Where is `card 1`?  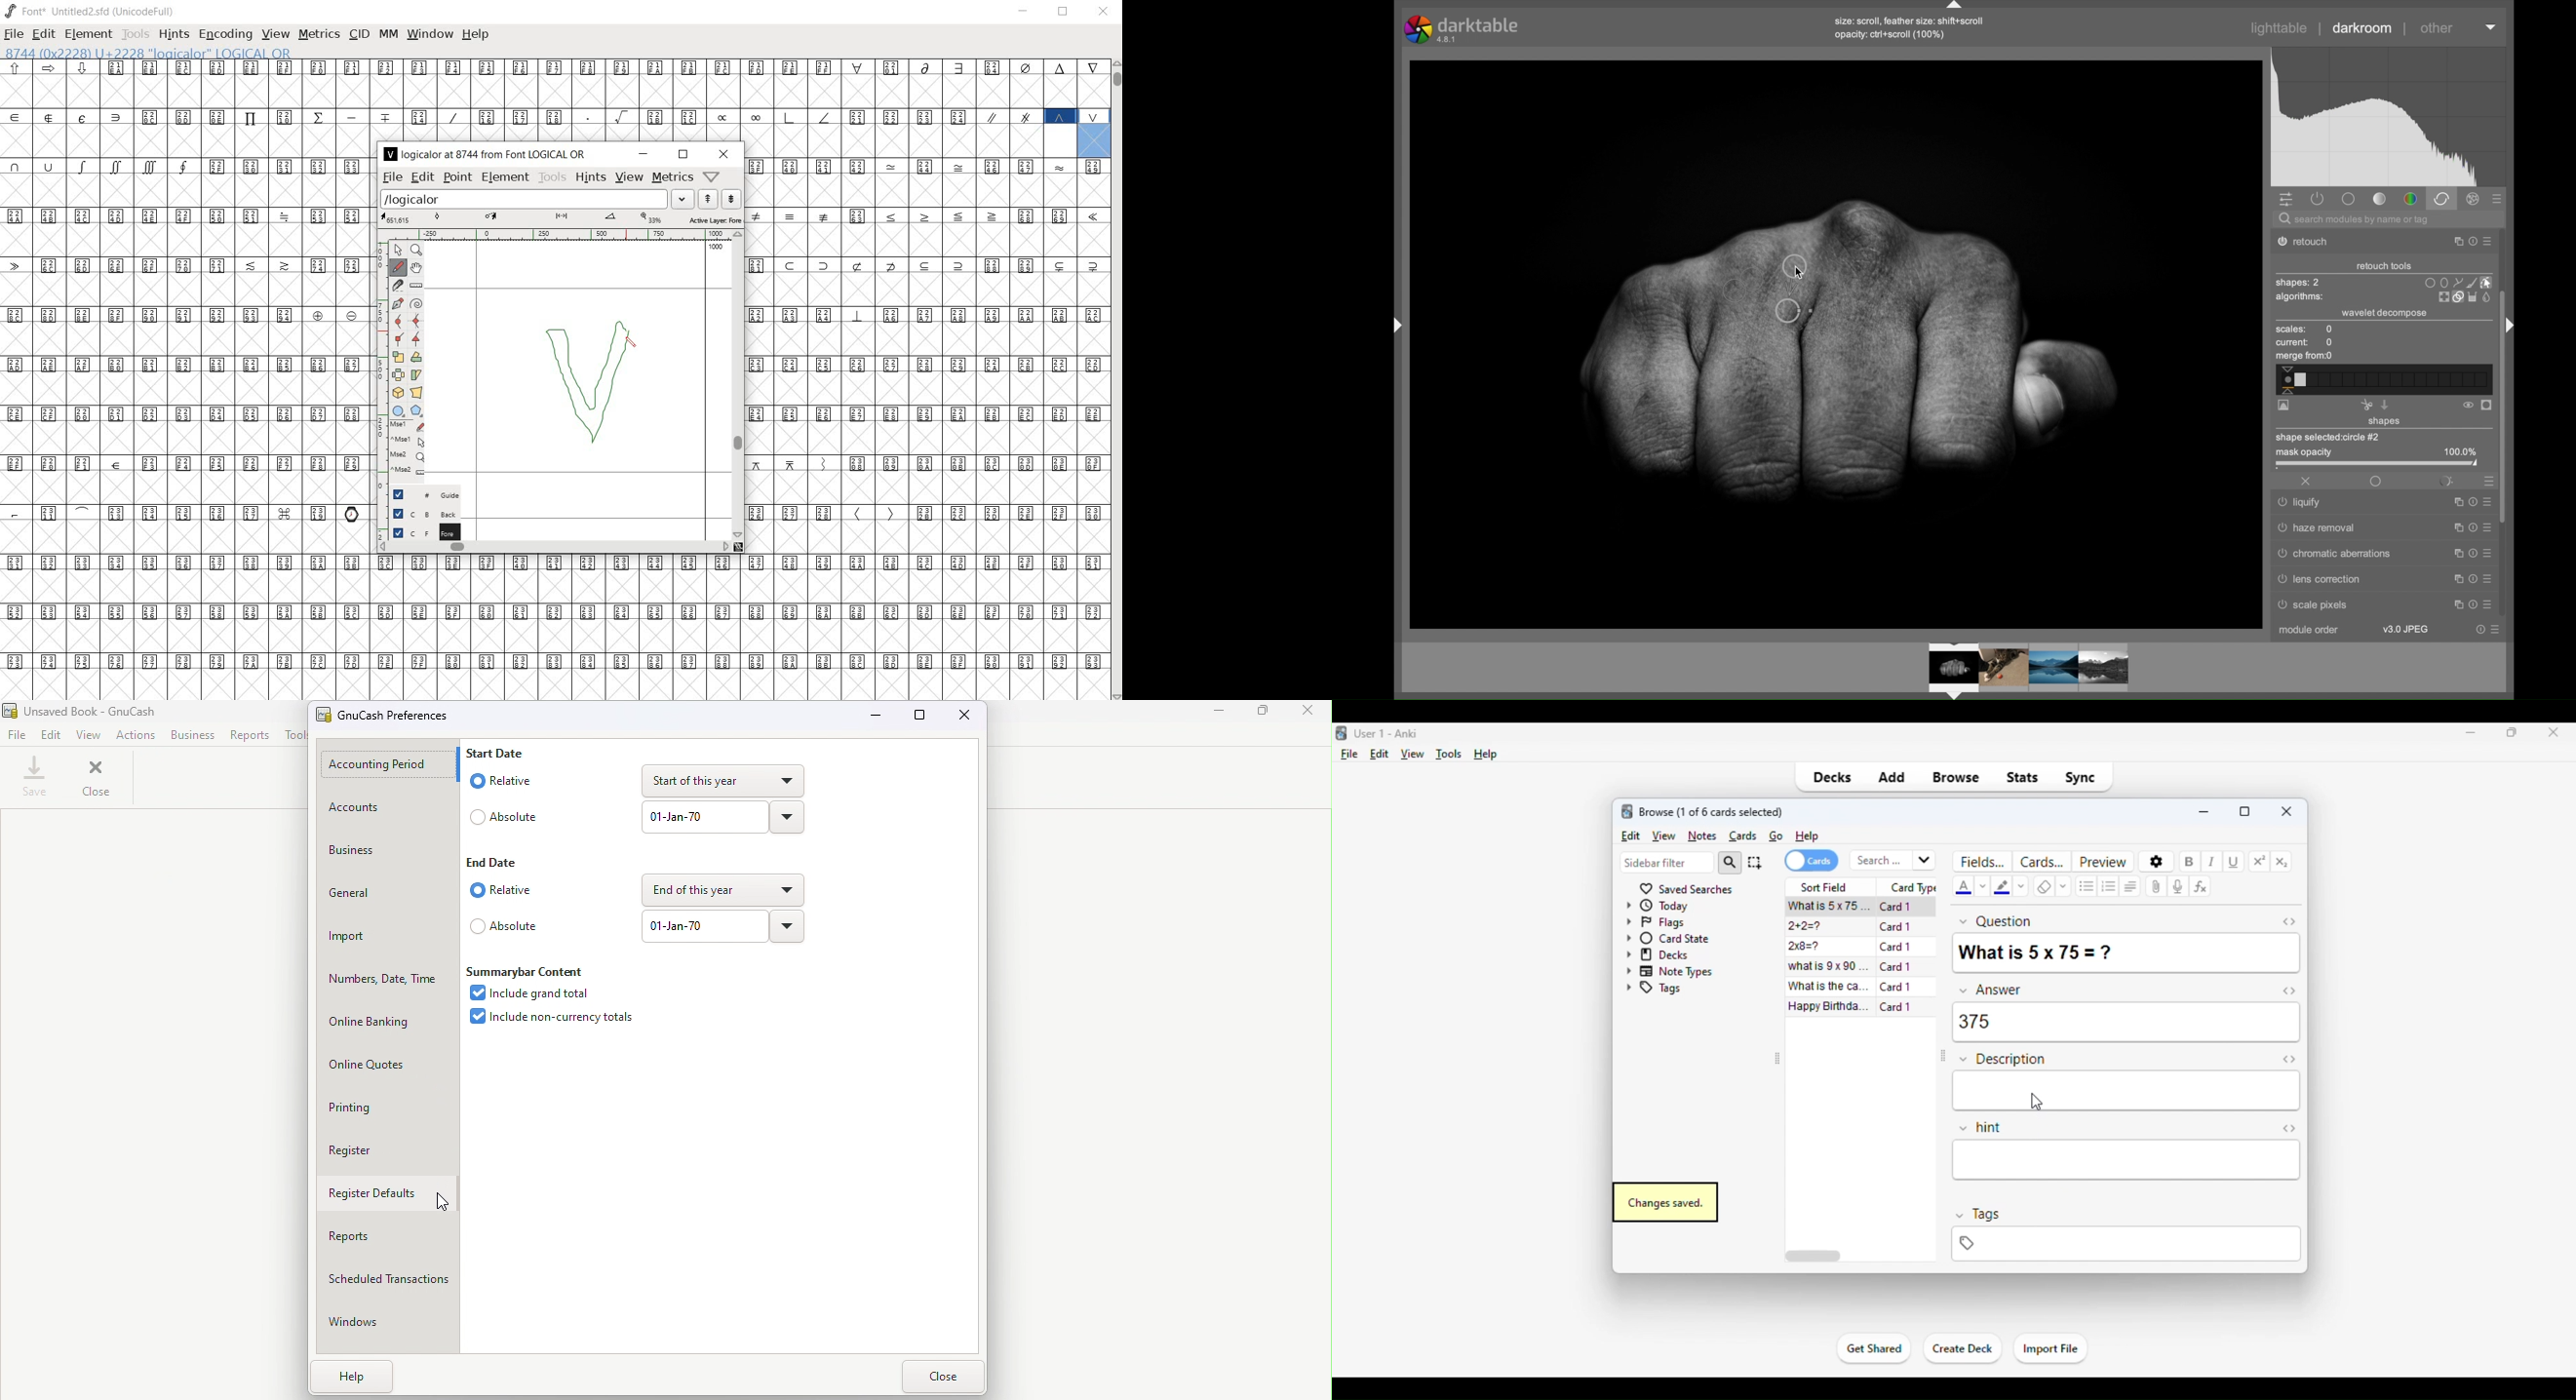 card 1 is located at coordinates (1896, 946).